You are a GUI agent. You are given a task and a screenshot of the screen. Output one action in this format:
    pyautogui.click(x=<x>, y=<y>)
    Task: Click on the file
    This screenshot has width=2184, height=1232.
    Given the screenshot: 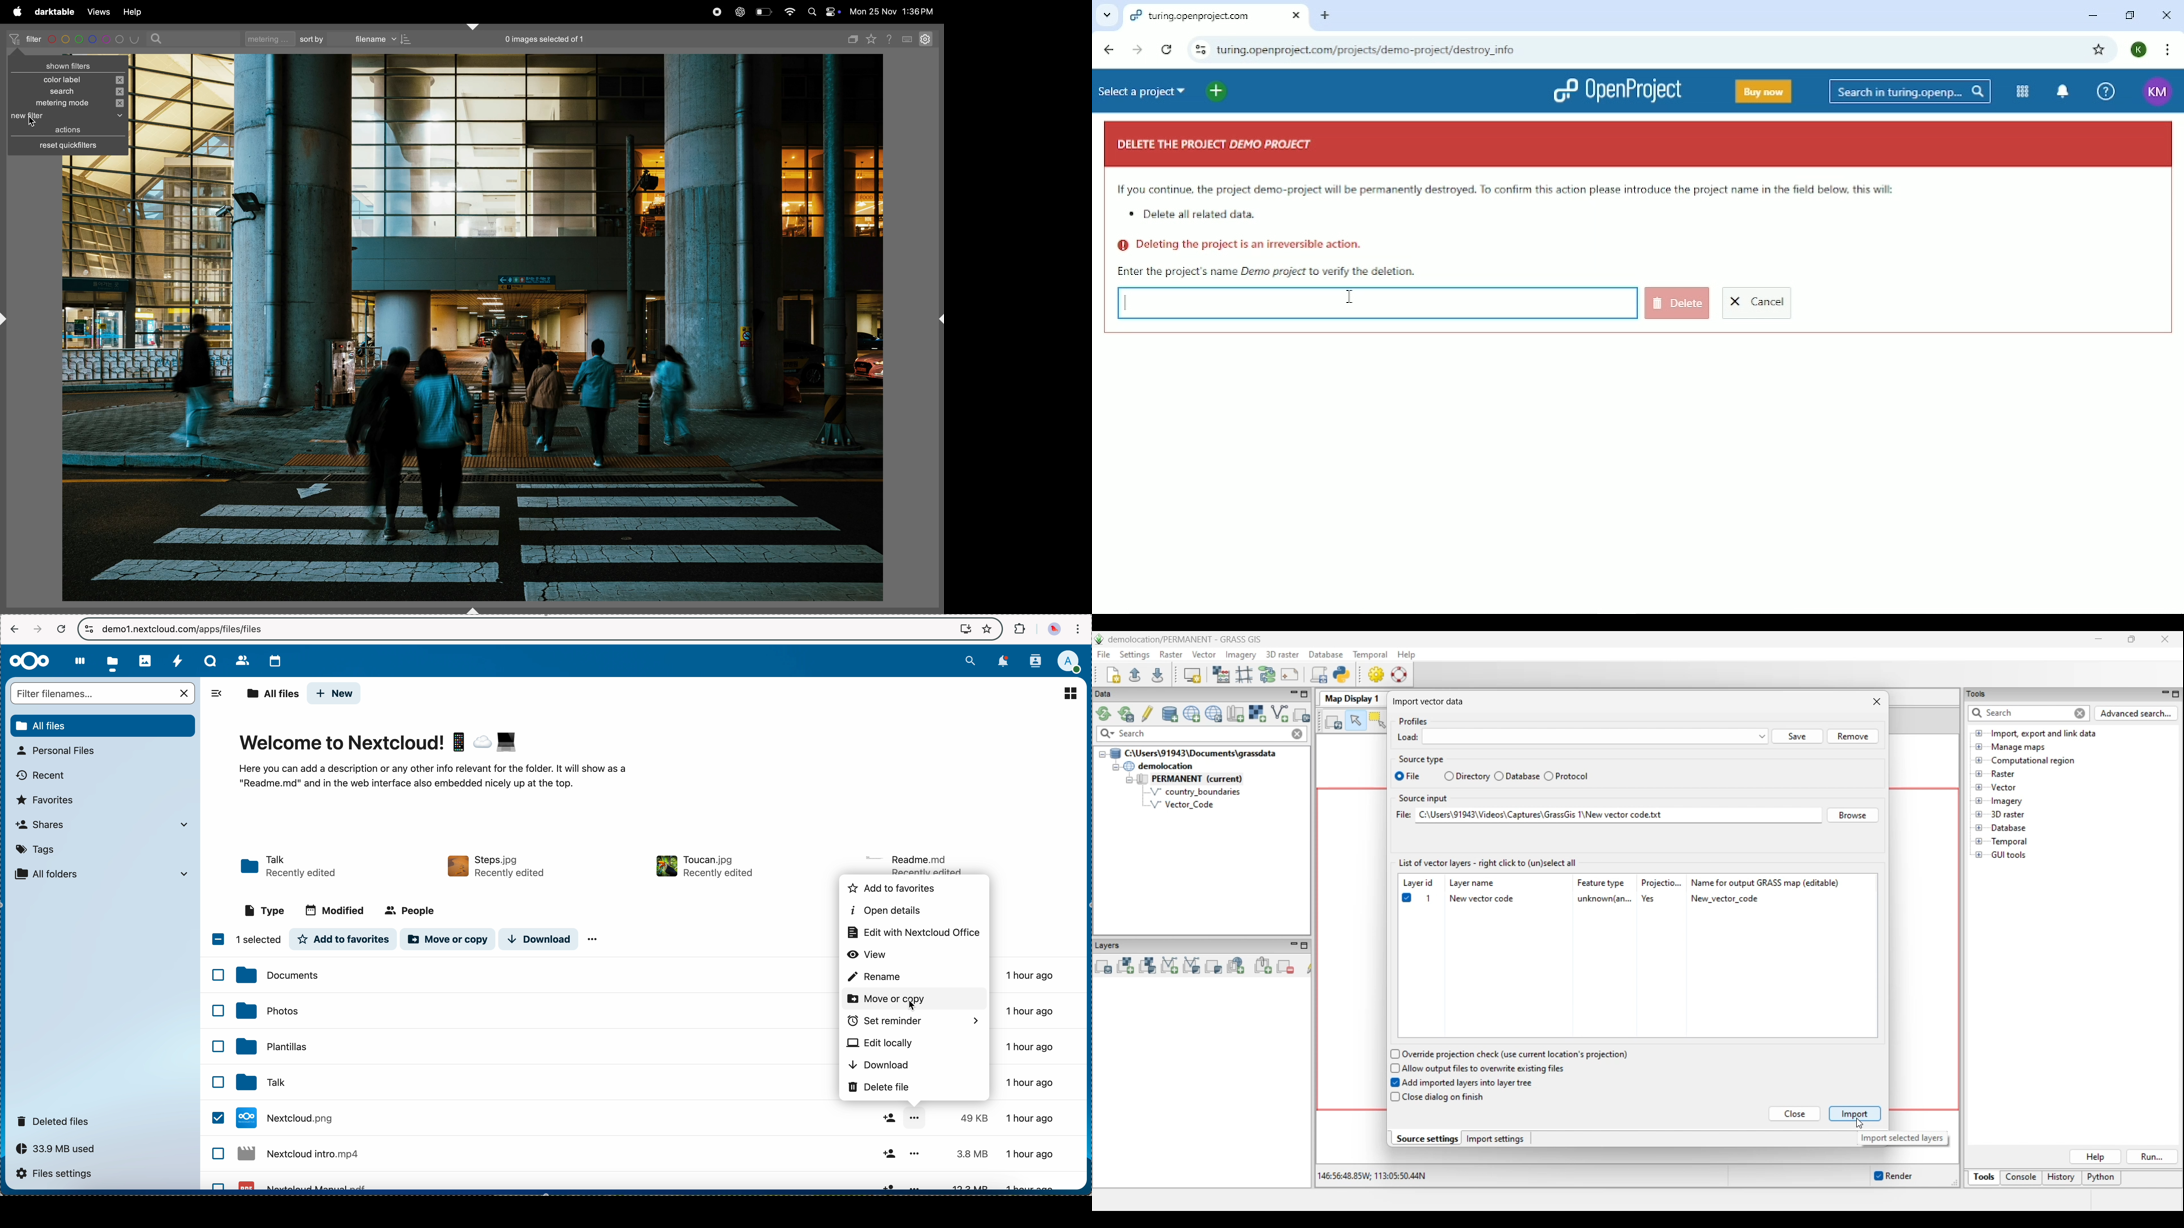 What is the action you would take?
    pyautogui.click(x=704, y=867)
    